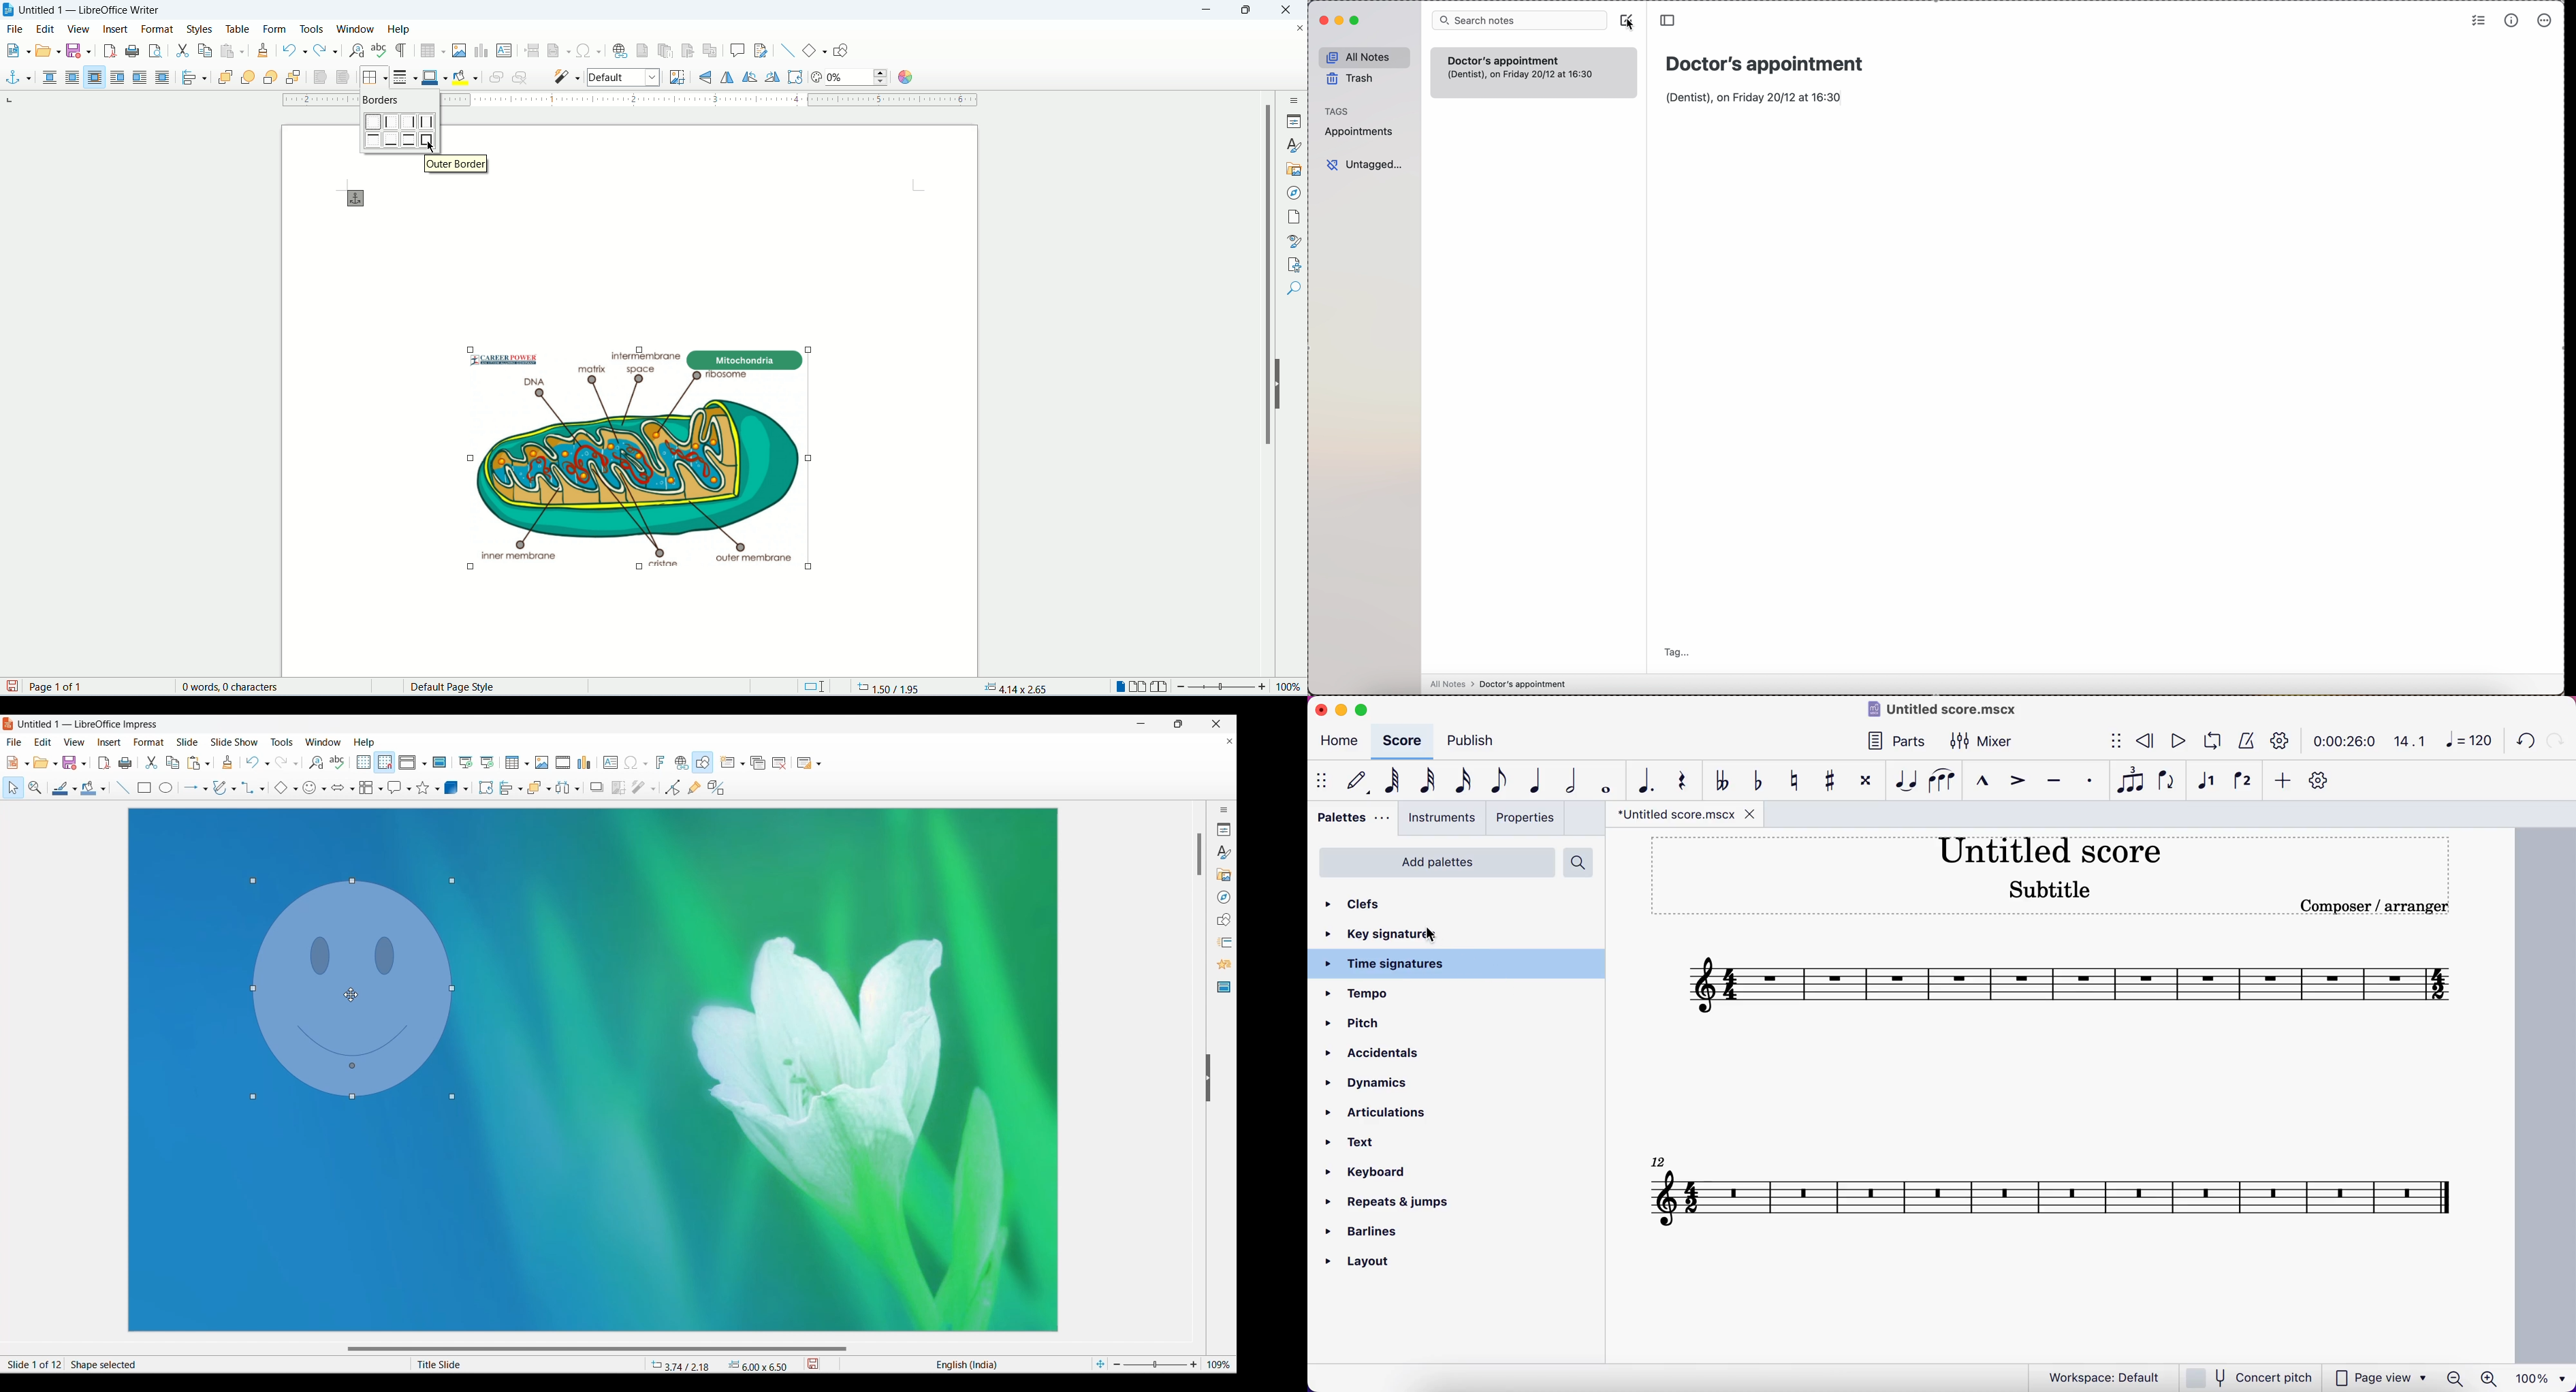 The image size is (2576, 1400). Describe the element at coordinates (859, 78) in the screenshot. I see `transparency` at that location.